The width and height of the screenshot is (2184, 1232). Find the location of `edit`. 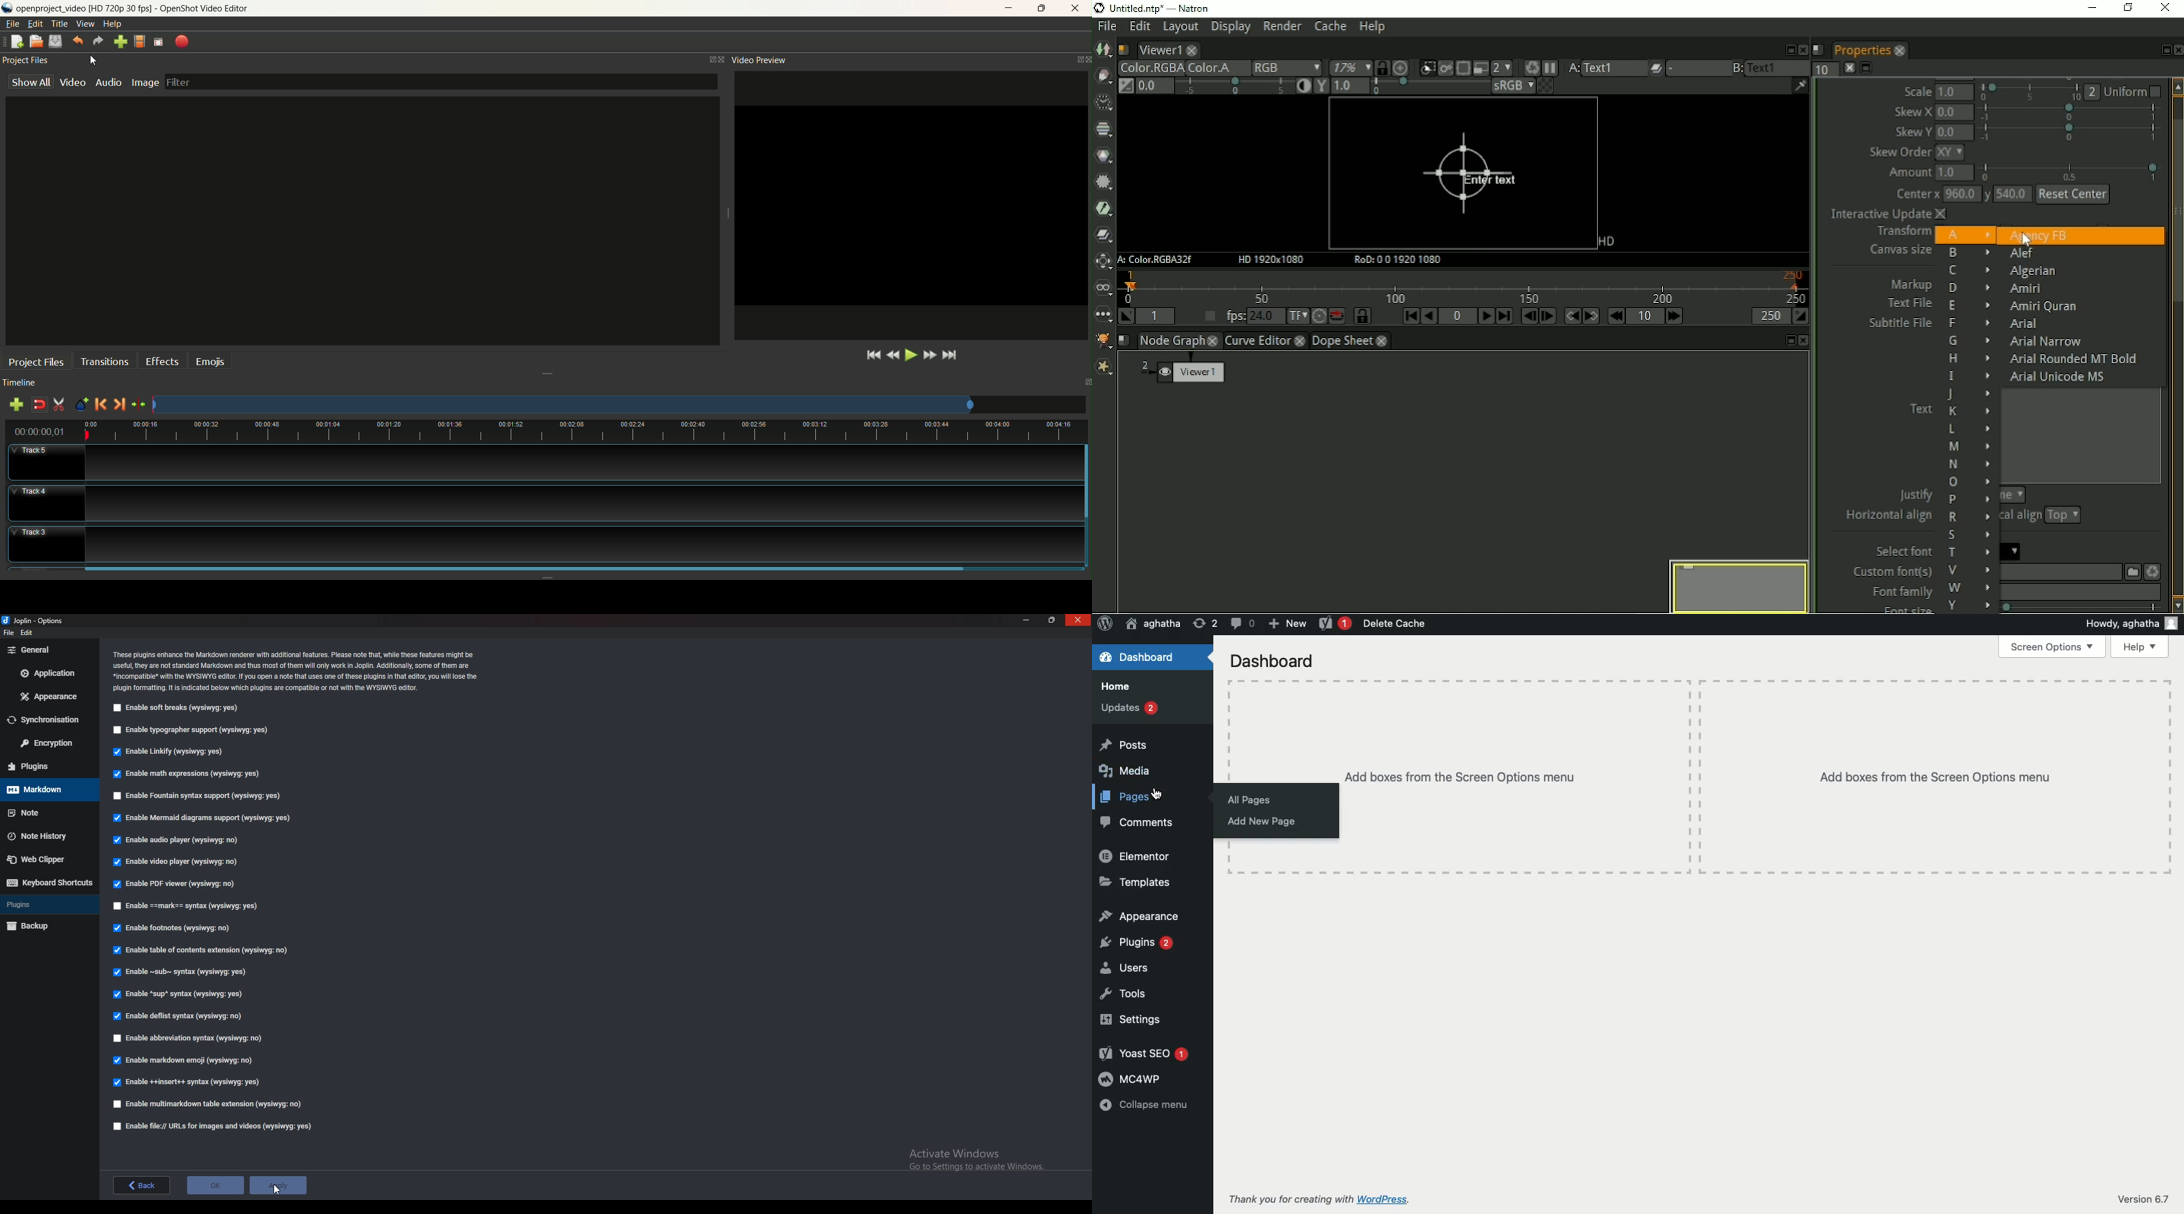

edit is located at coordinates (29, 634).